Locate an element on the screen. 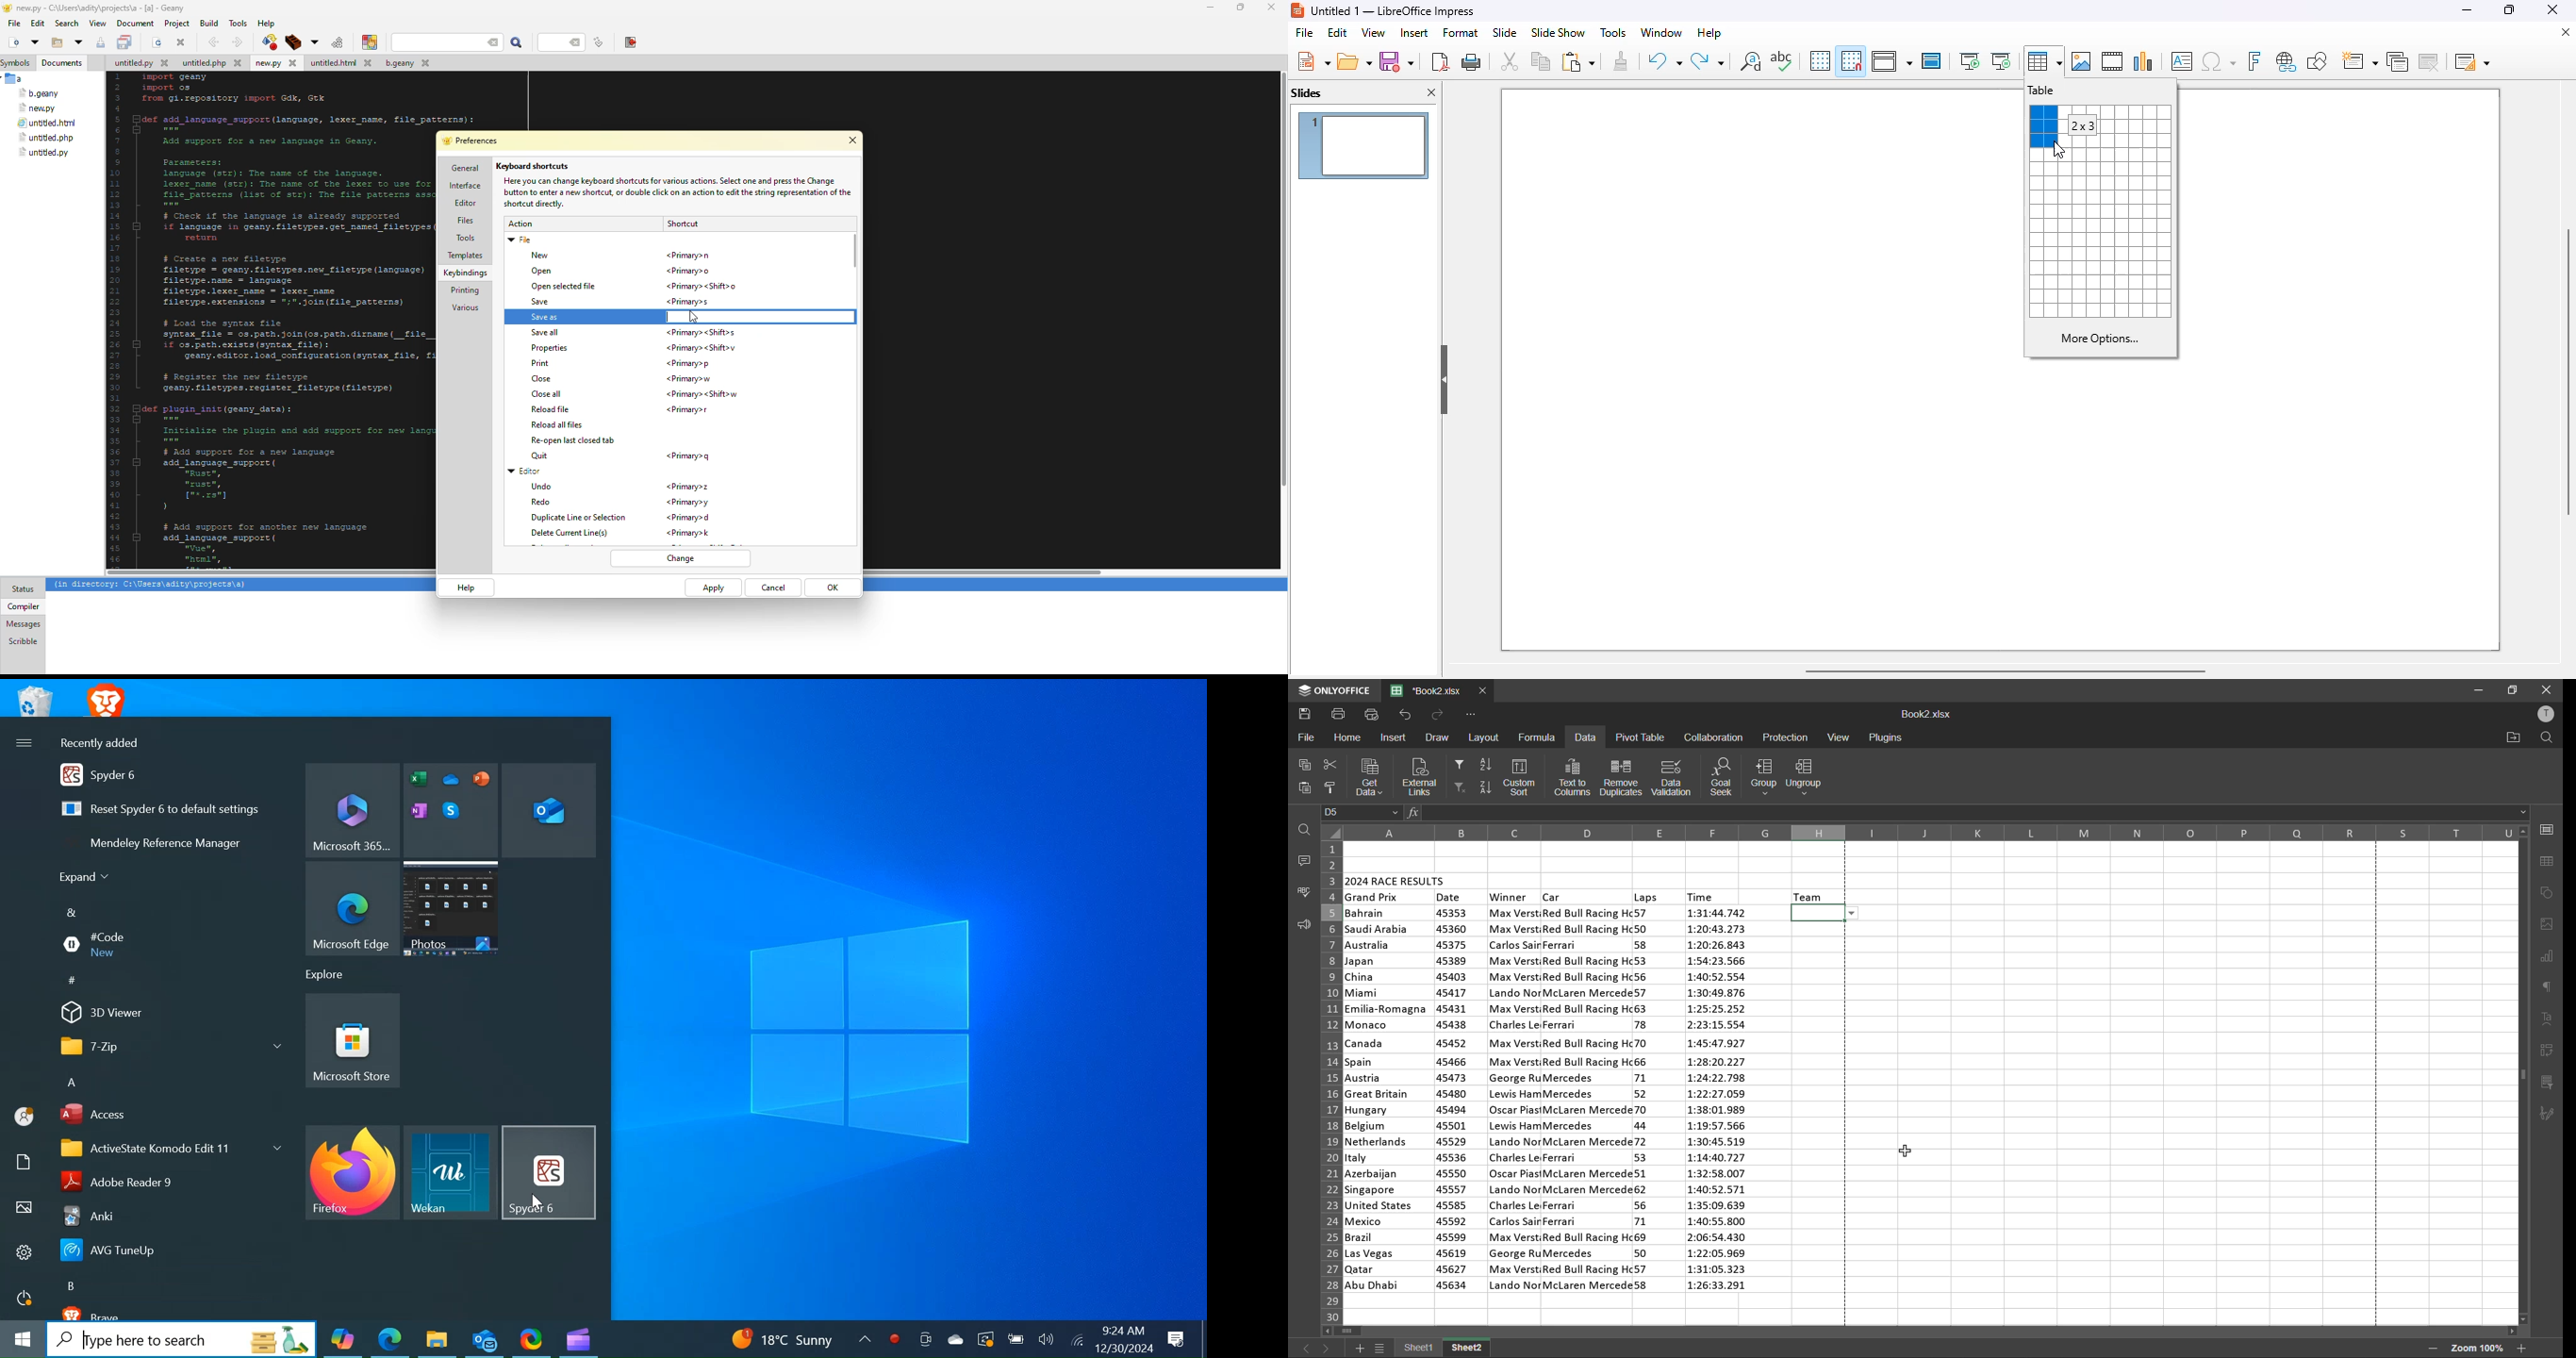  print is located at coordinates (1472, 62).